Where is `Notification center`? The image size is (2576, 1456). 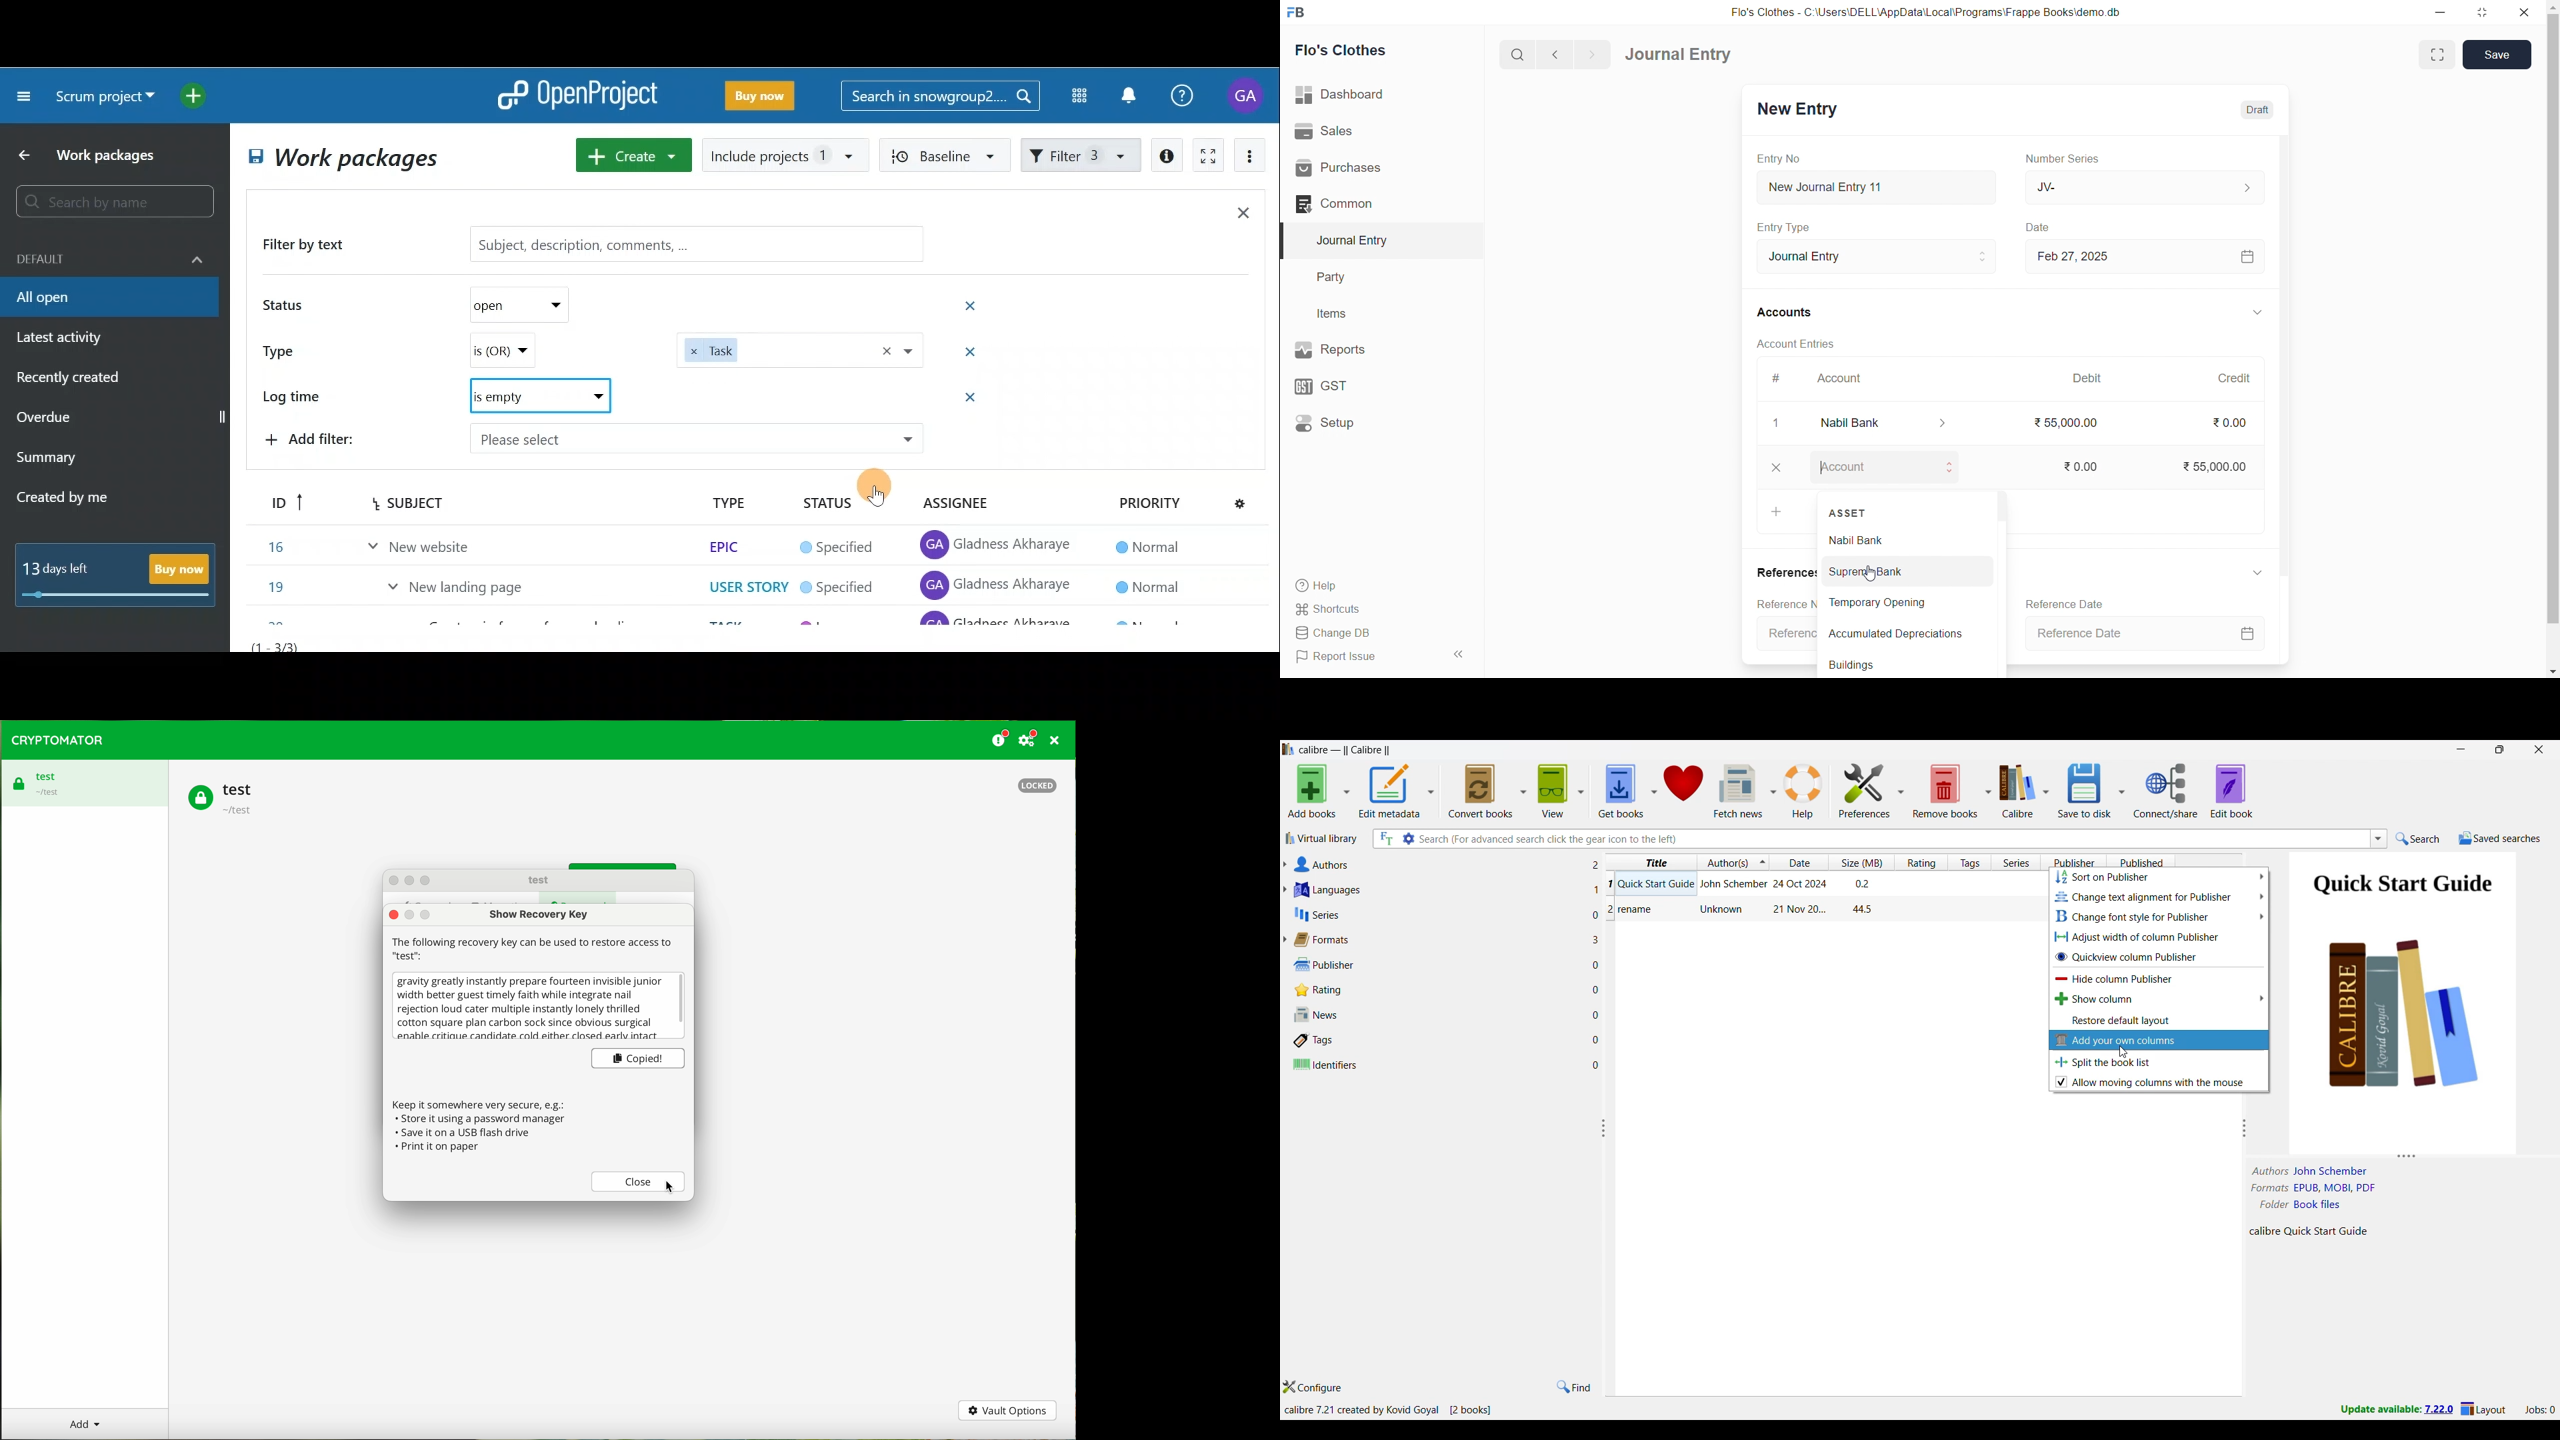
Notification center is located at coordinates (1131, 93).